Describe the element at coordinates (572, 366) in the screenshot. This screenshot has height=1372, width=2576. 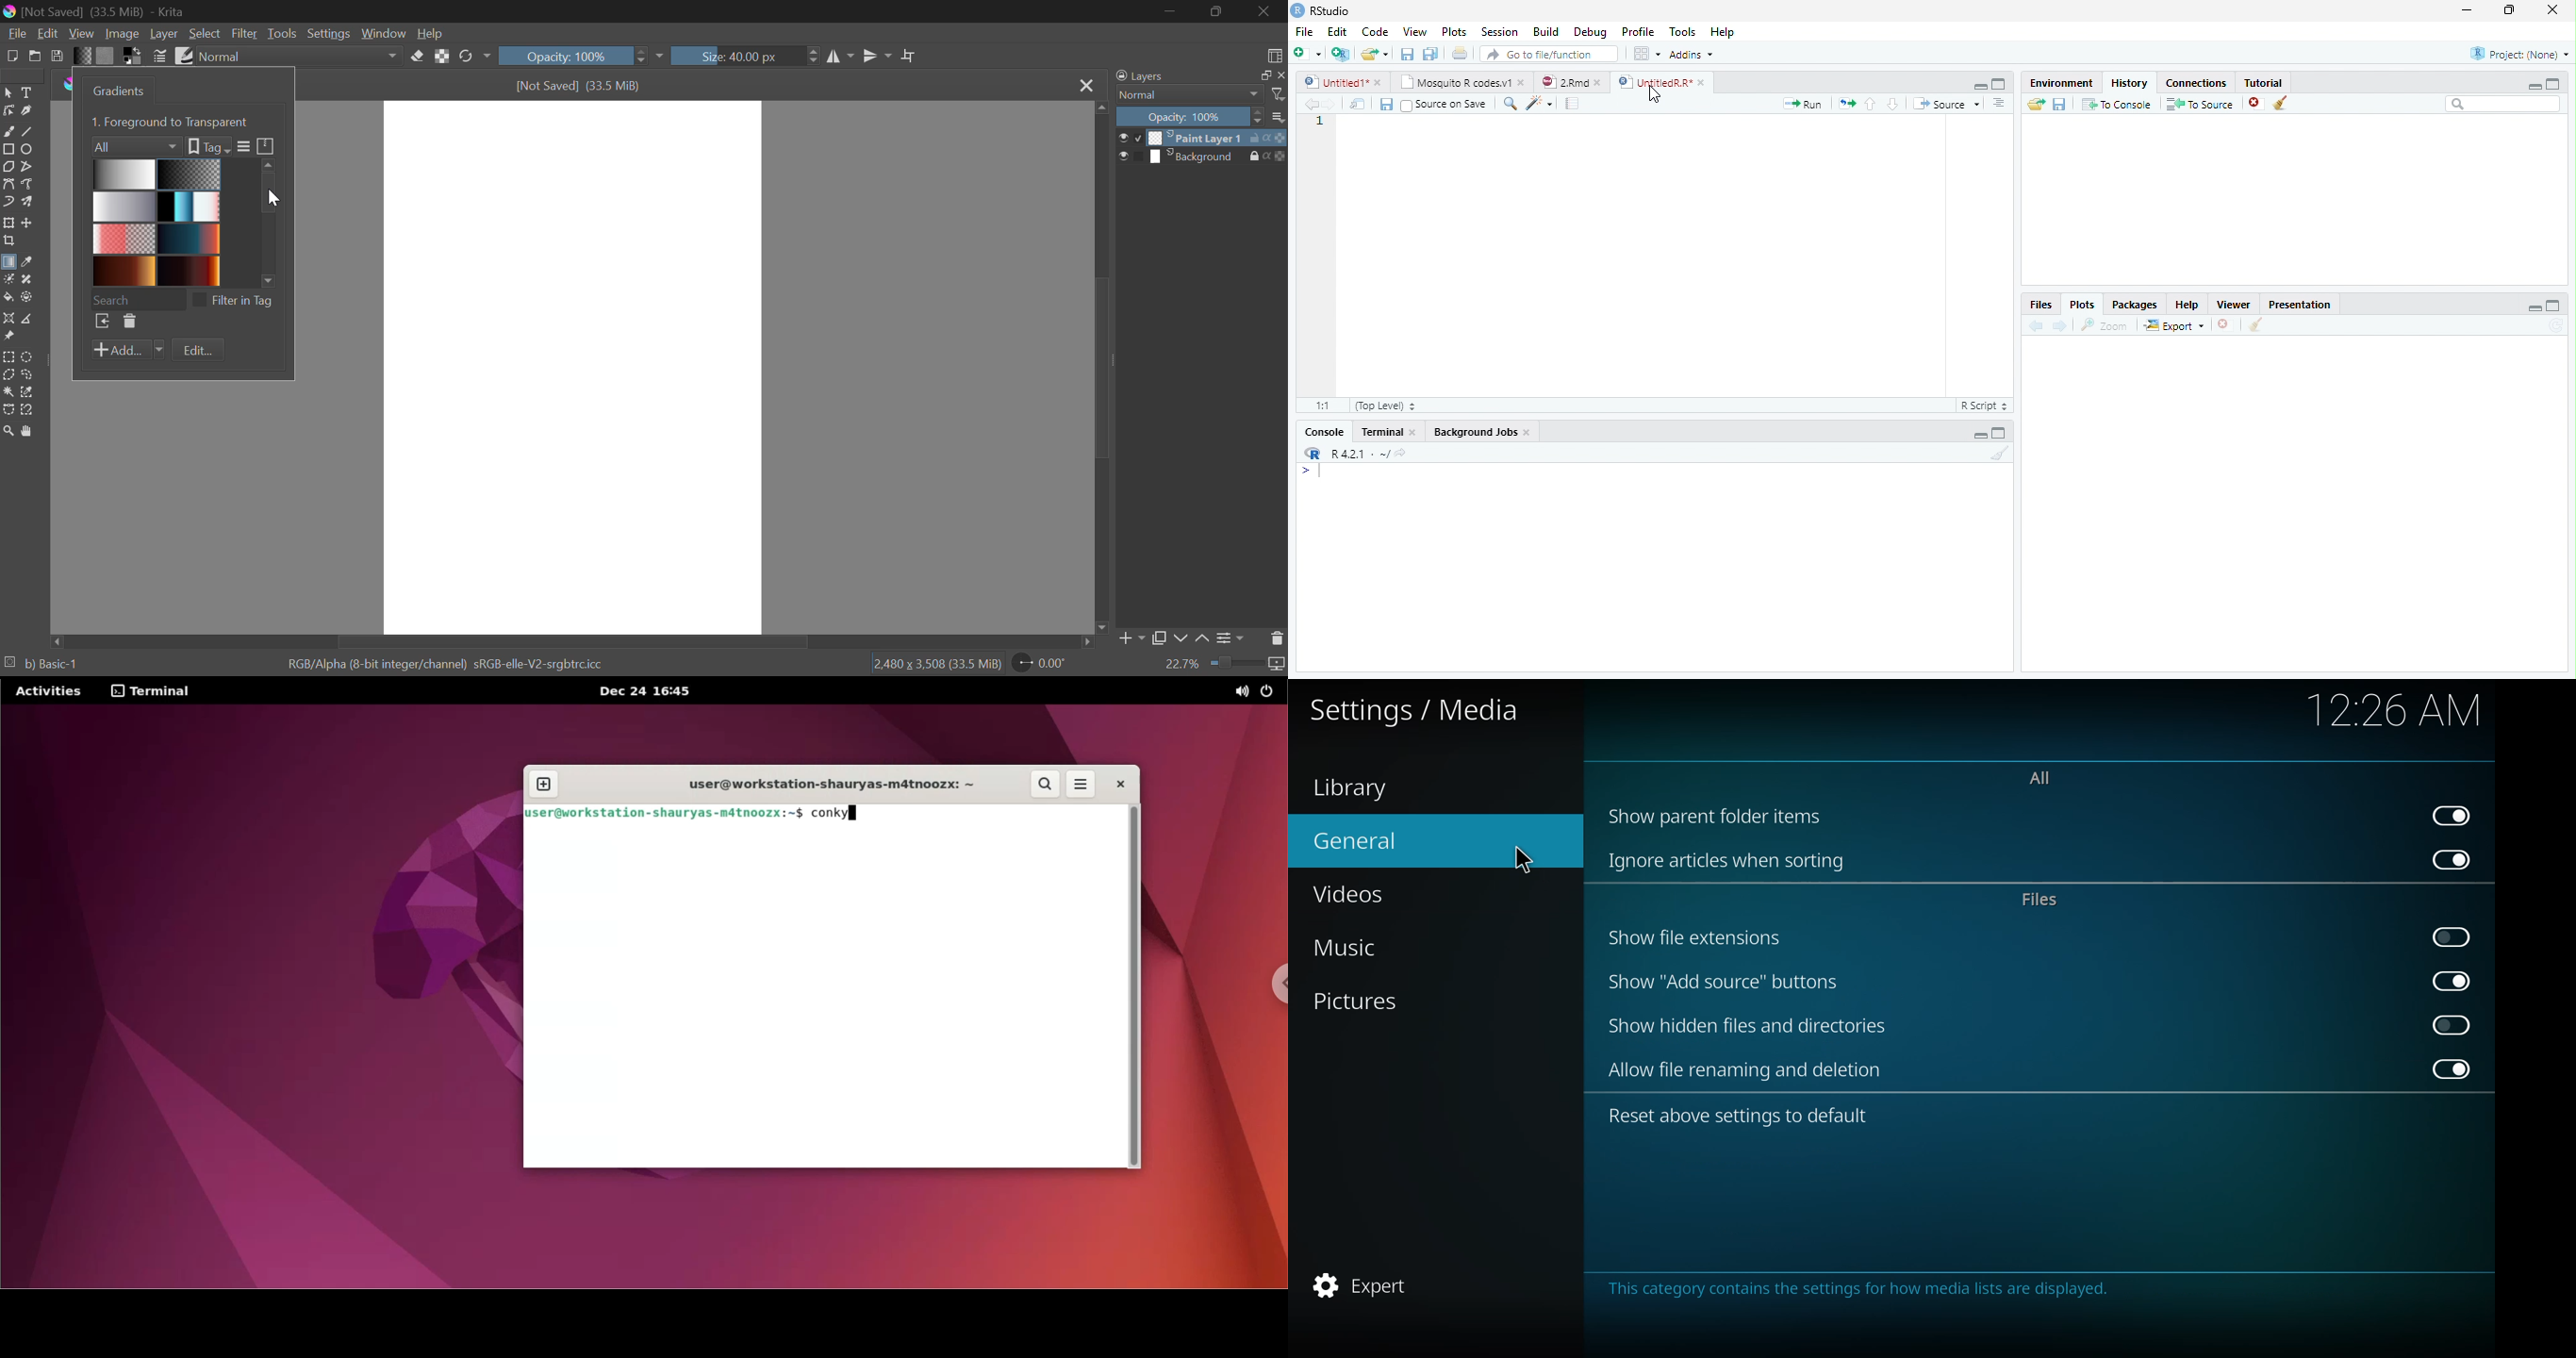
I see `Document Workspace` at that location.